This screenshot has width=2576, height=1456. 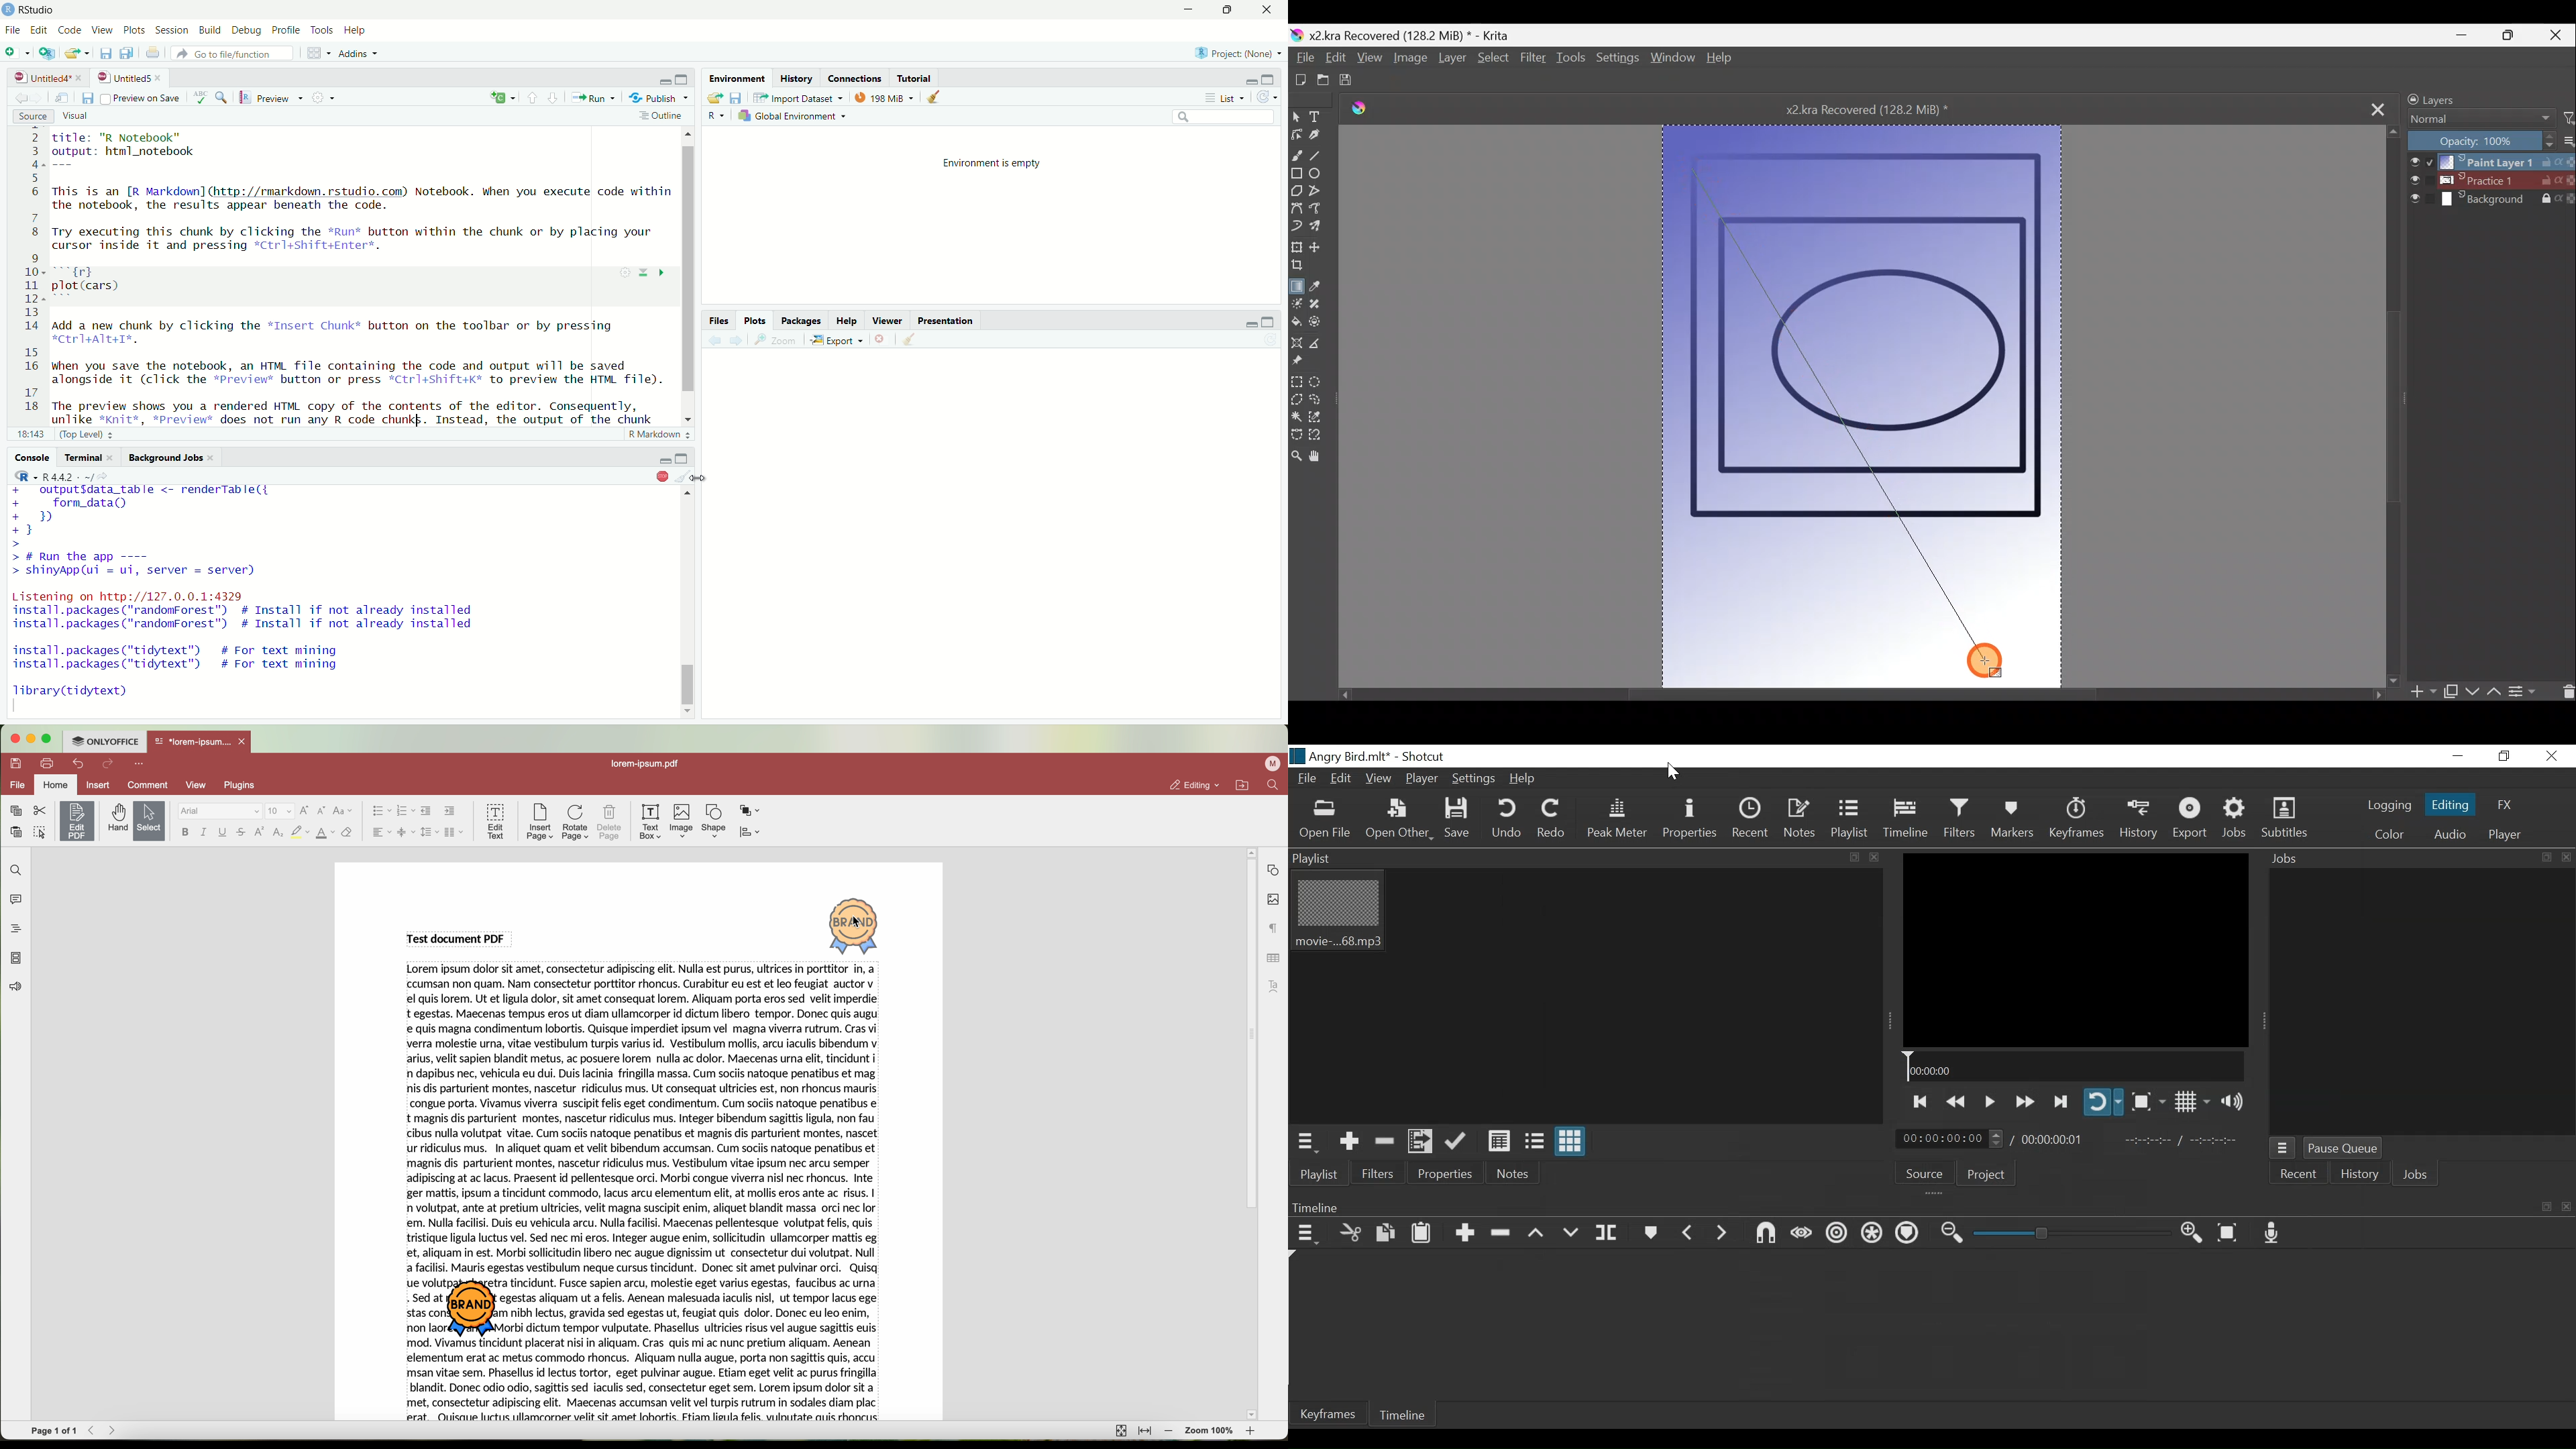 I want to click on settings, so click(x=326, y=97).